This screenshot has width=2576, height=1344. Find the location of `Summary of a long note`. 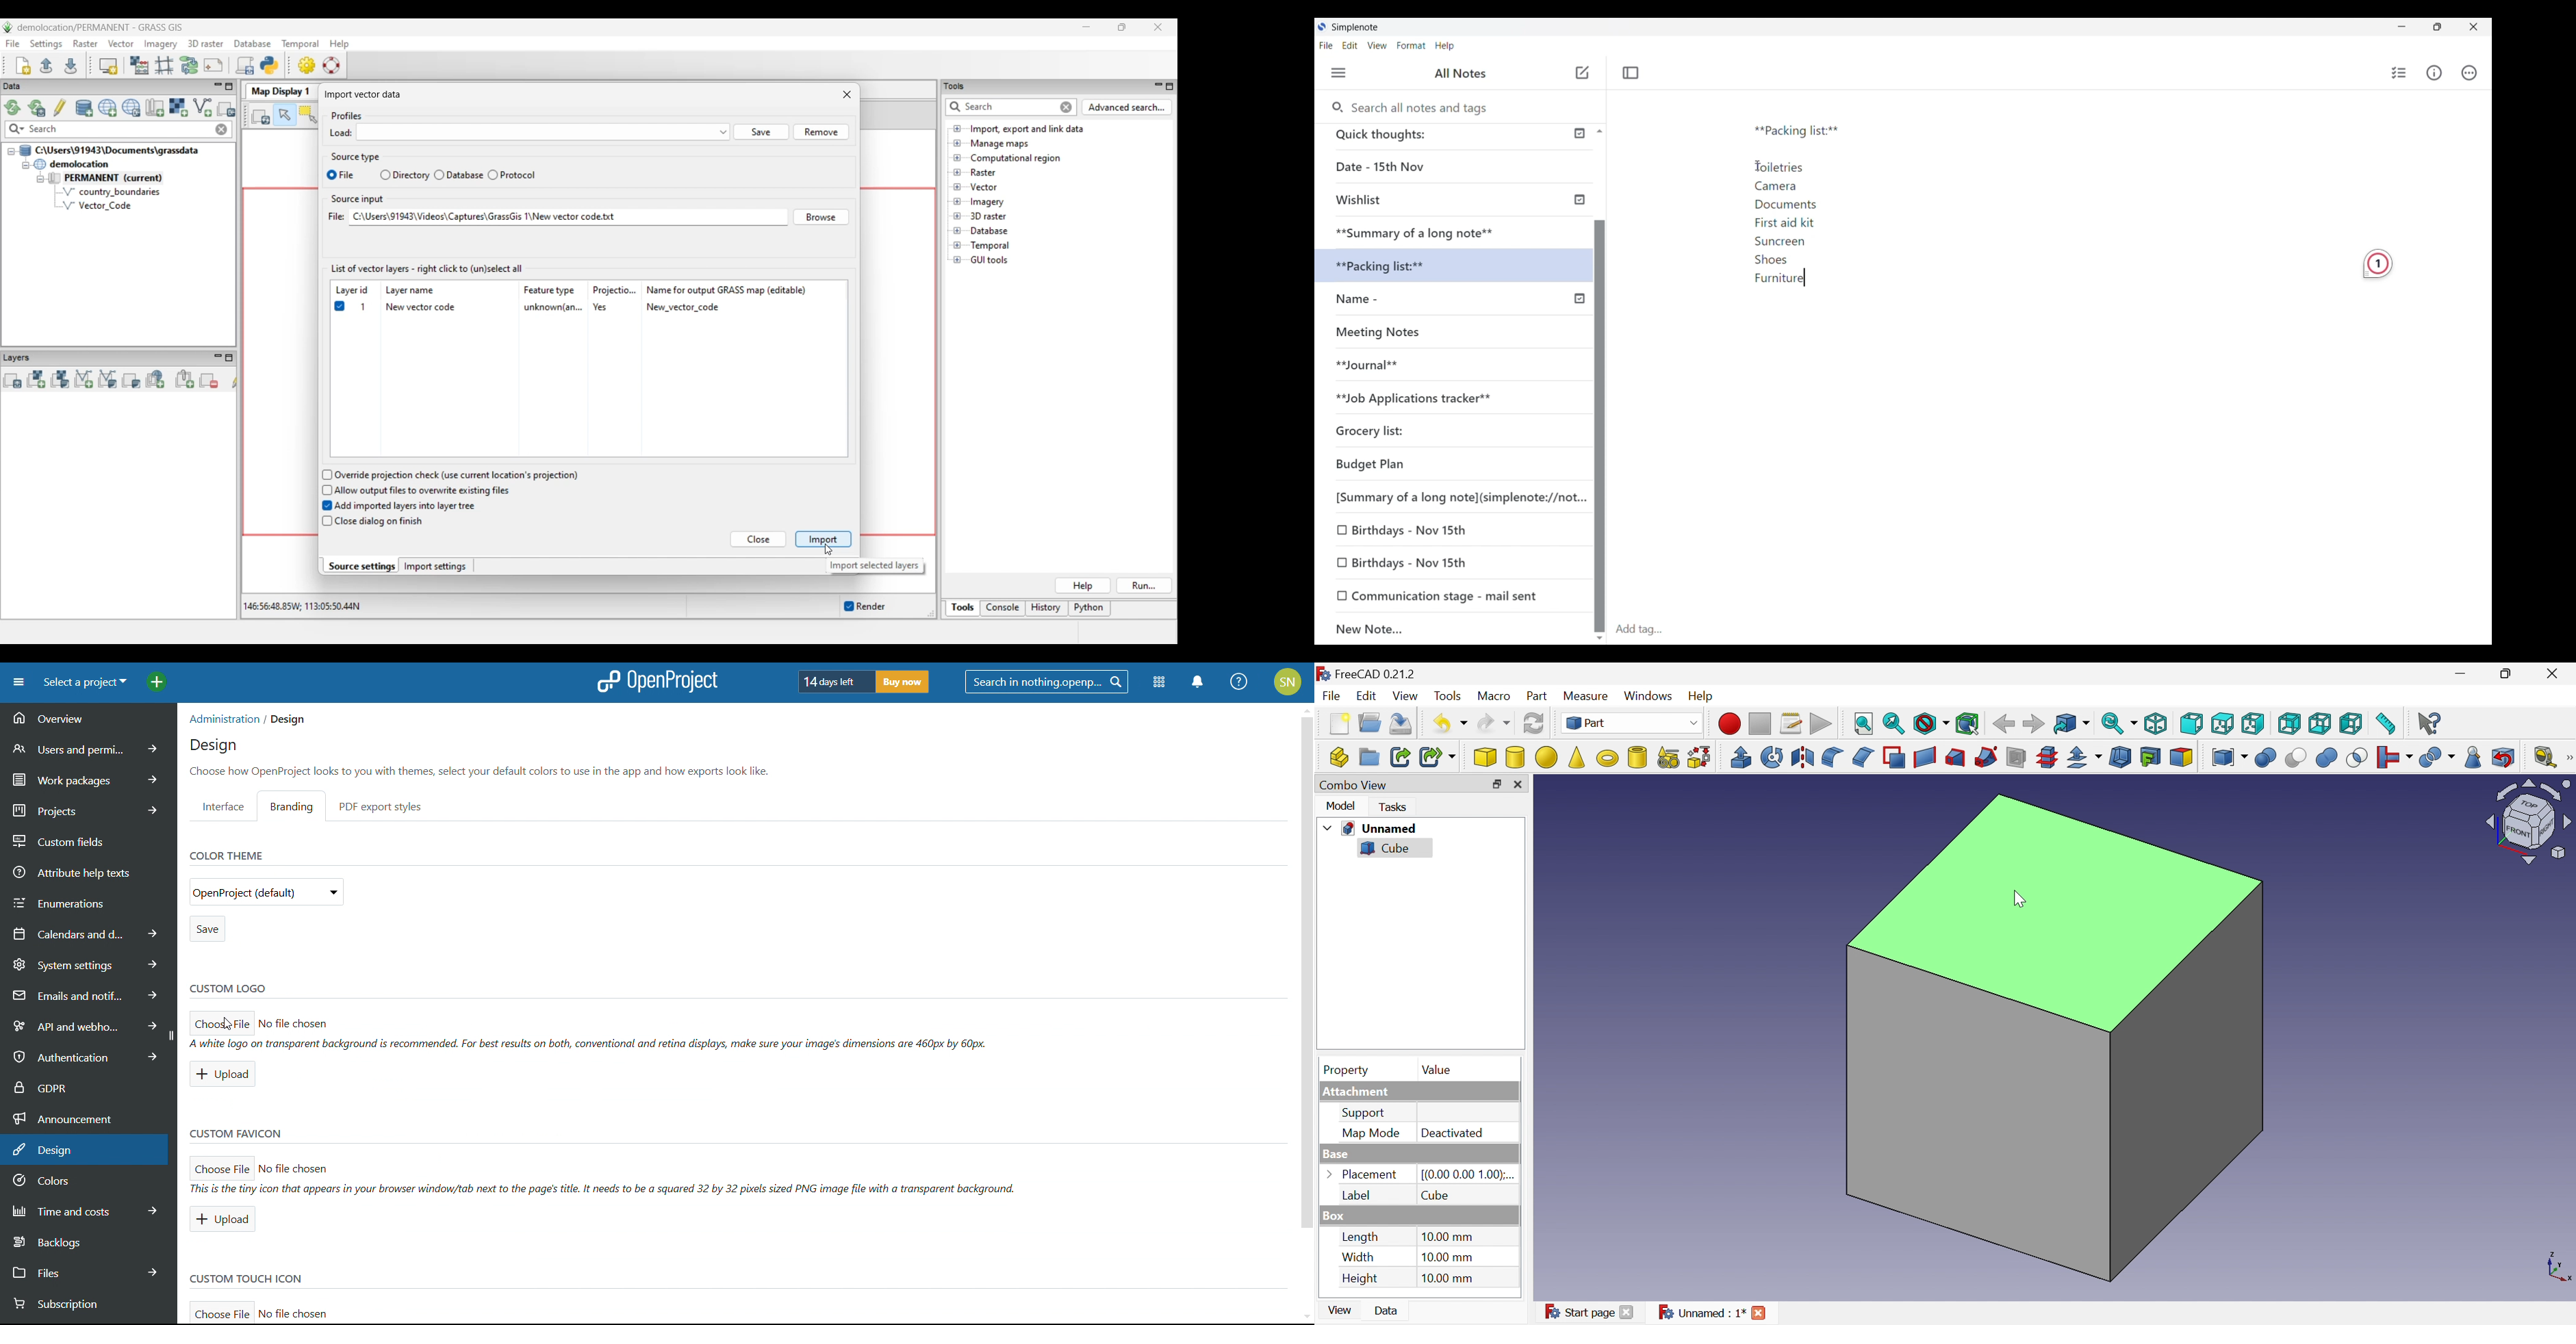

Summary of a long note is located at coordinates (1416, 231).